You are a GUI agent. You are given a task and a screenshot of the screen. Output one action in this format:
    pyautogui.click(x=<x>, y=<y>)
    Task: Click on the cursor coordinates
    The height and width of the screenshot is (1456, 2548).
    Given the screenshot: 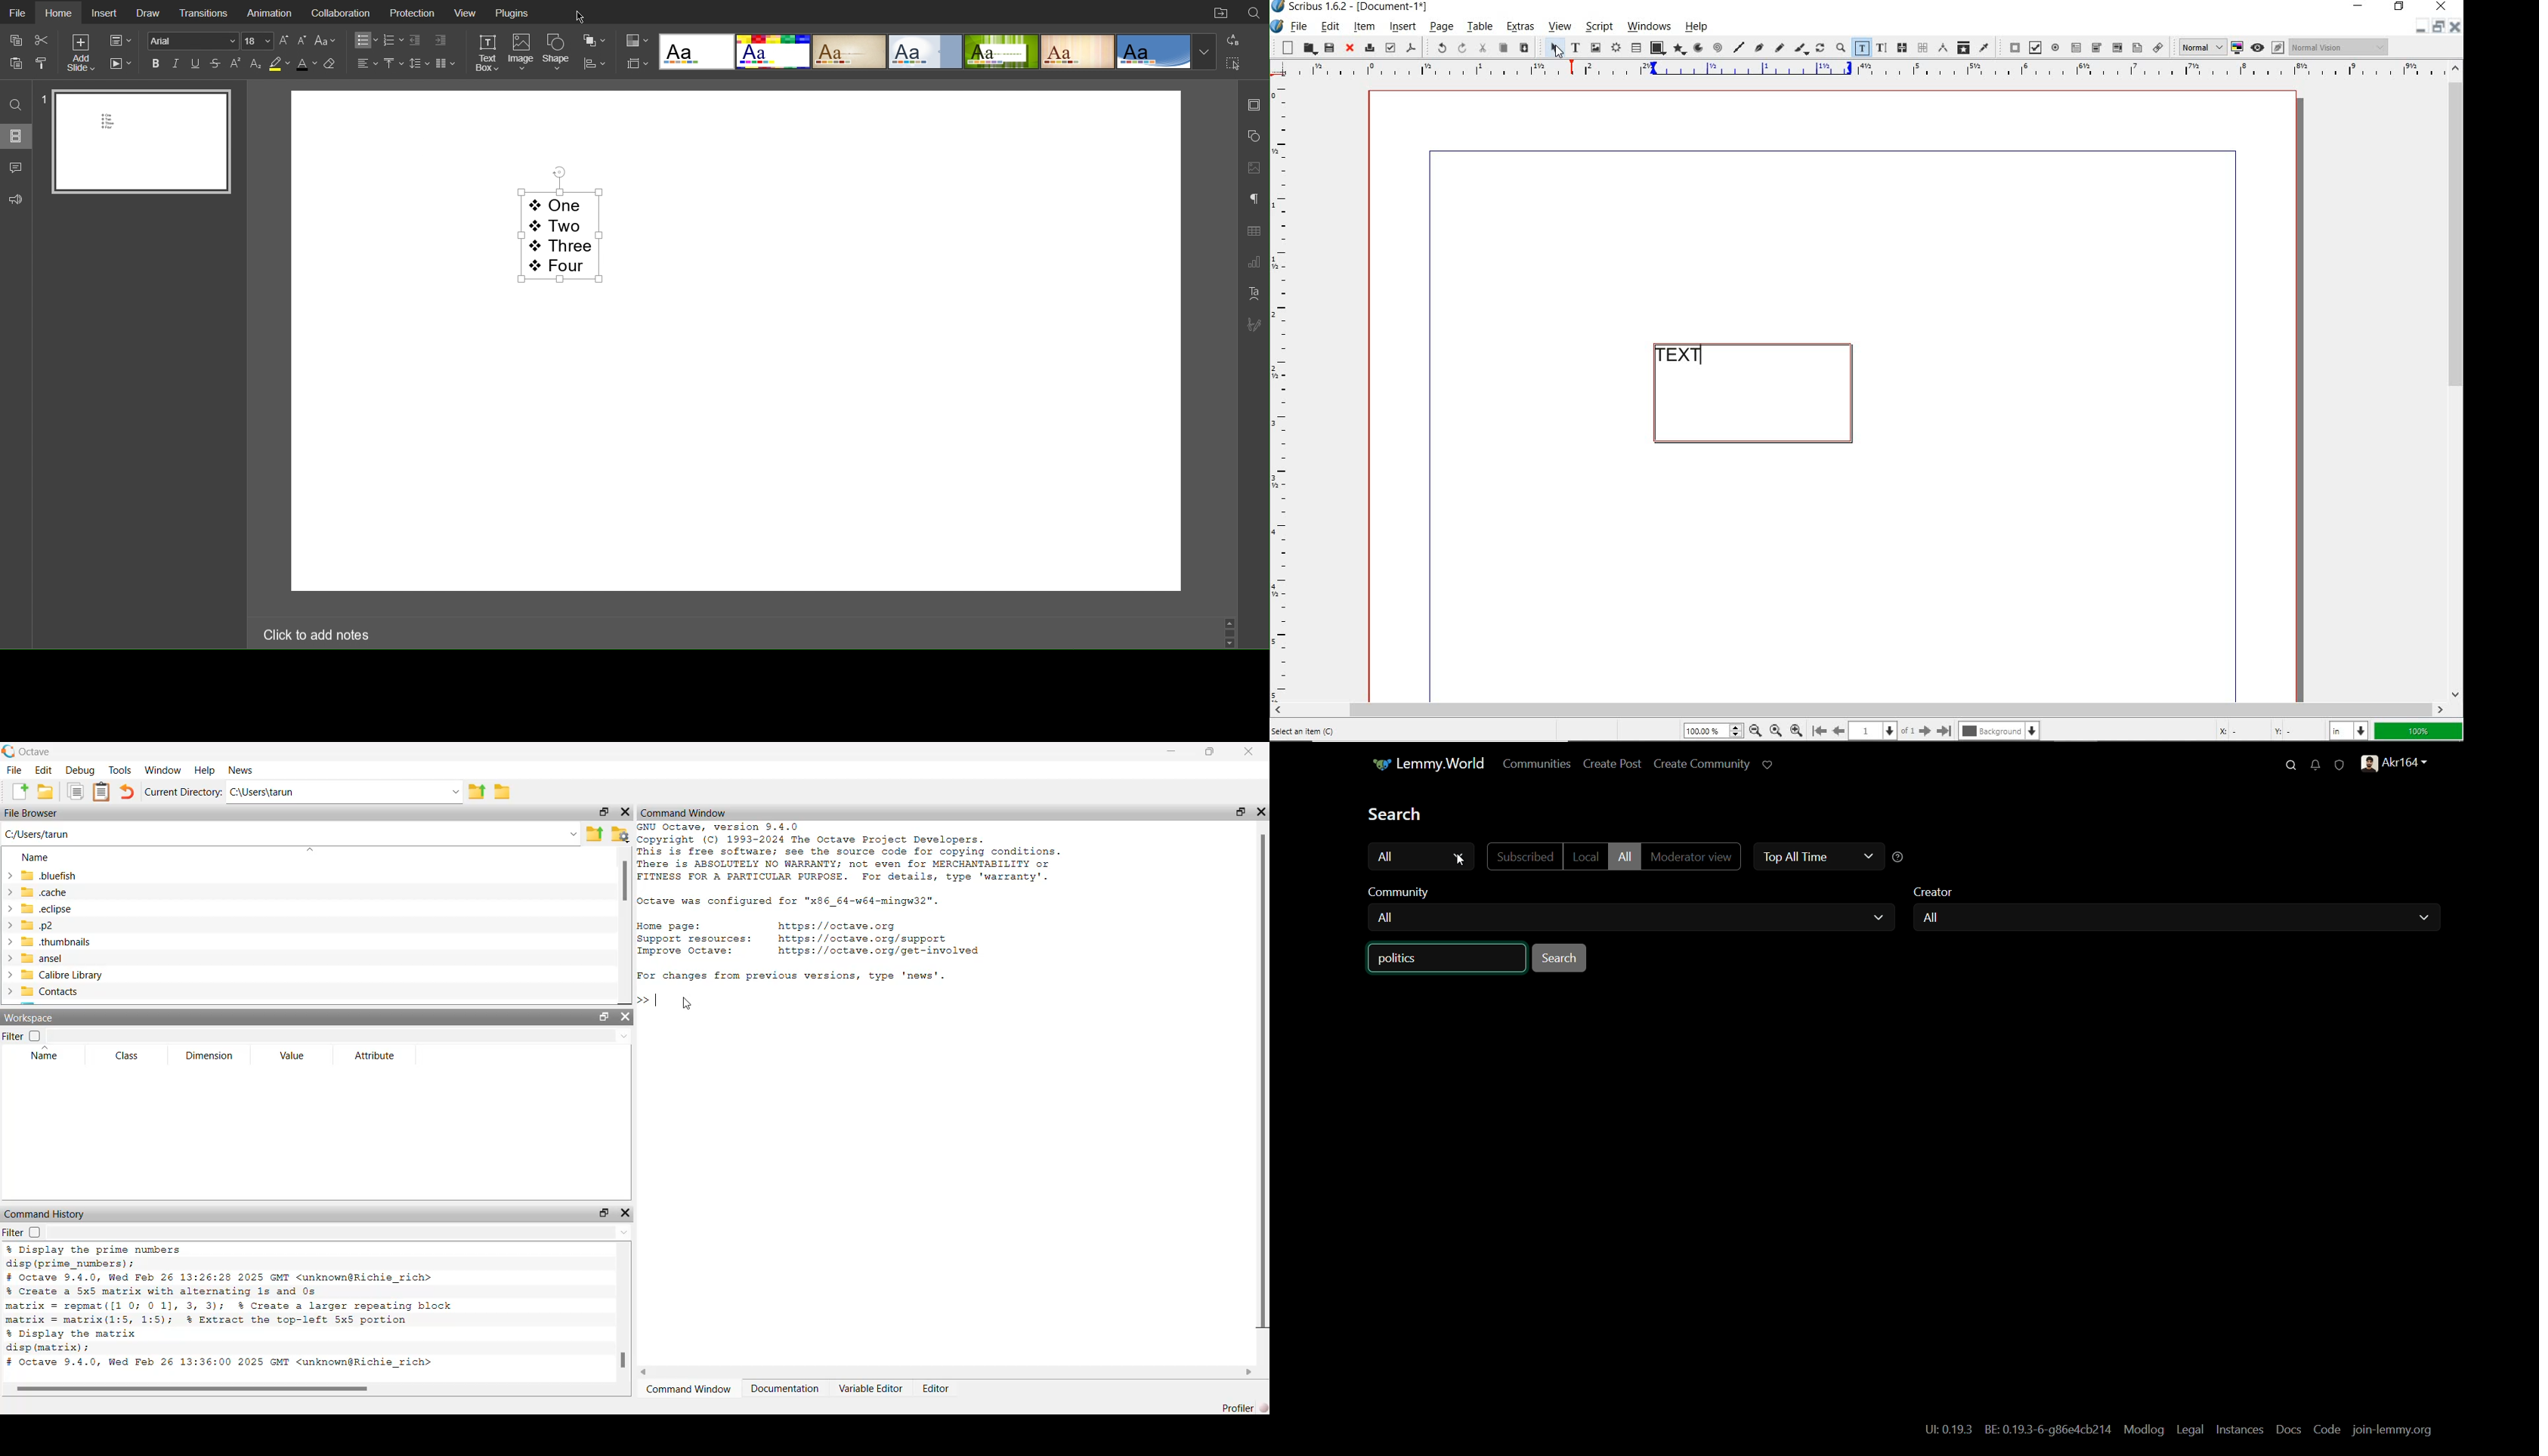 What is the action you would take?
    pyautogui.click(x=2265, y=731)
    